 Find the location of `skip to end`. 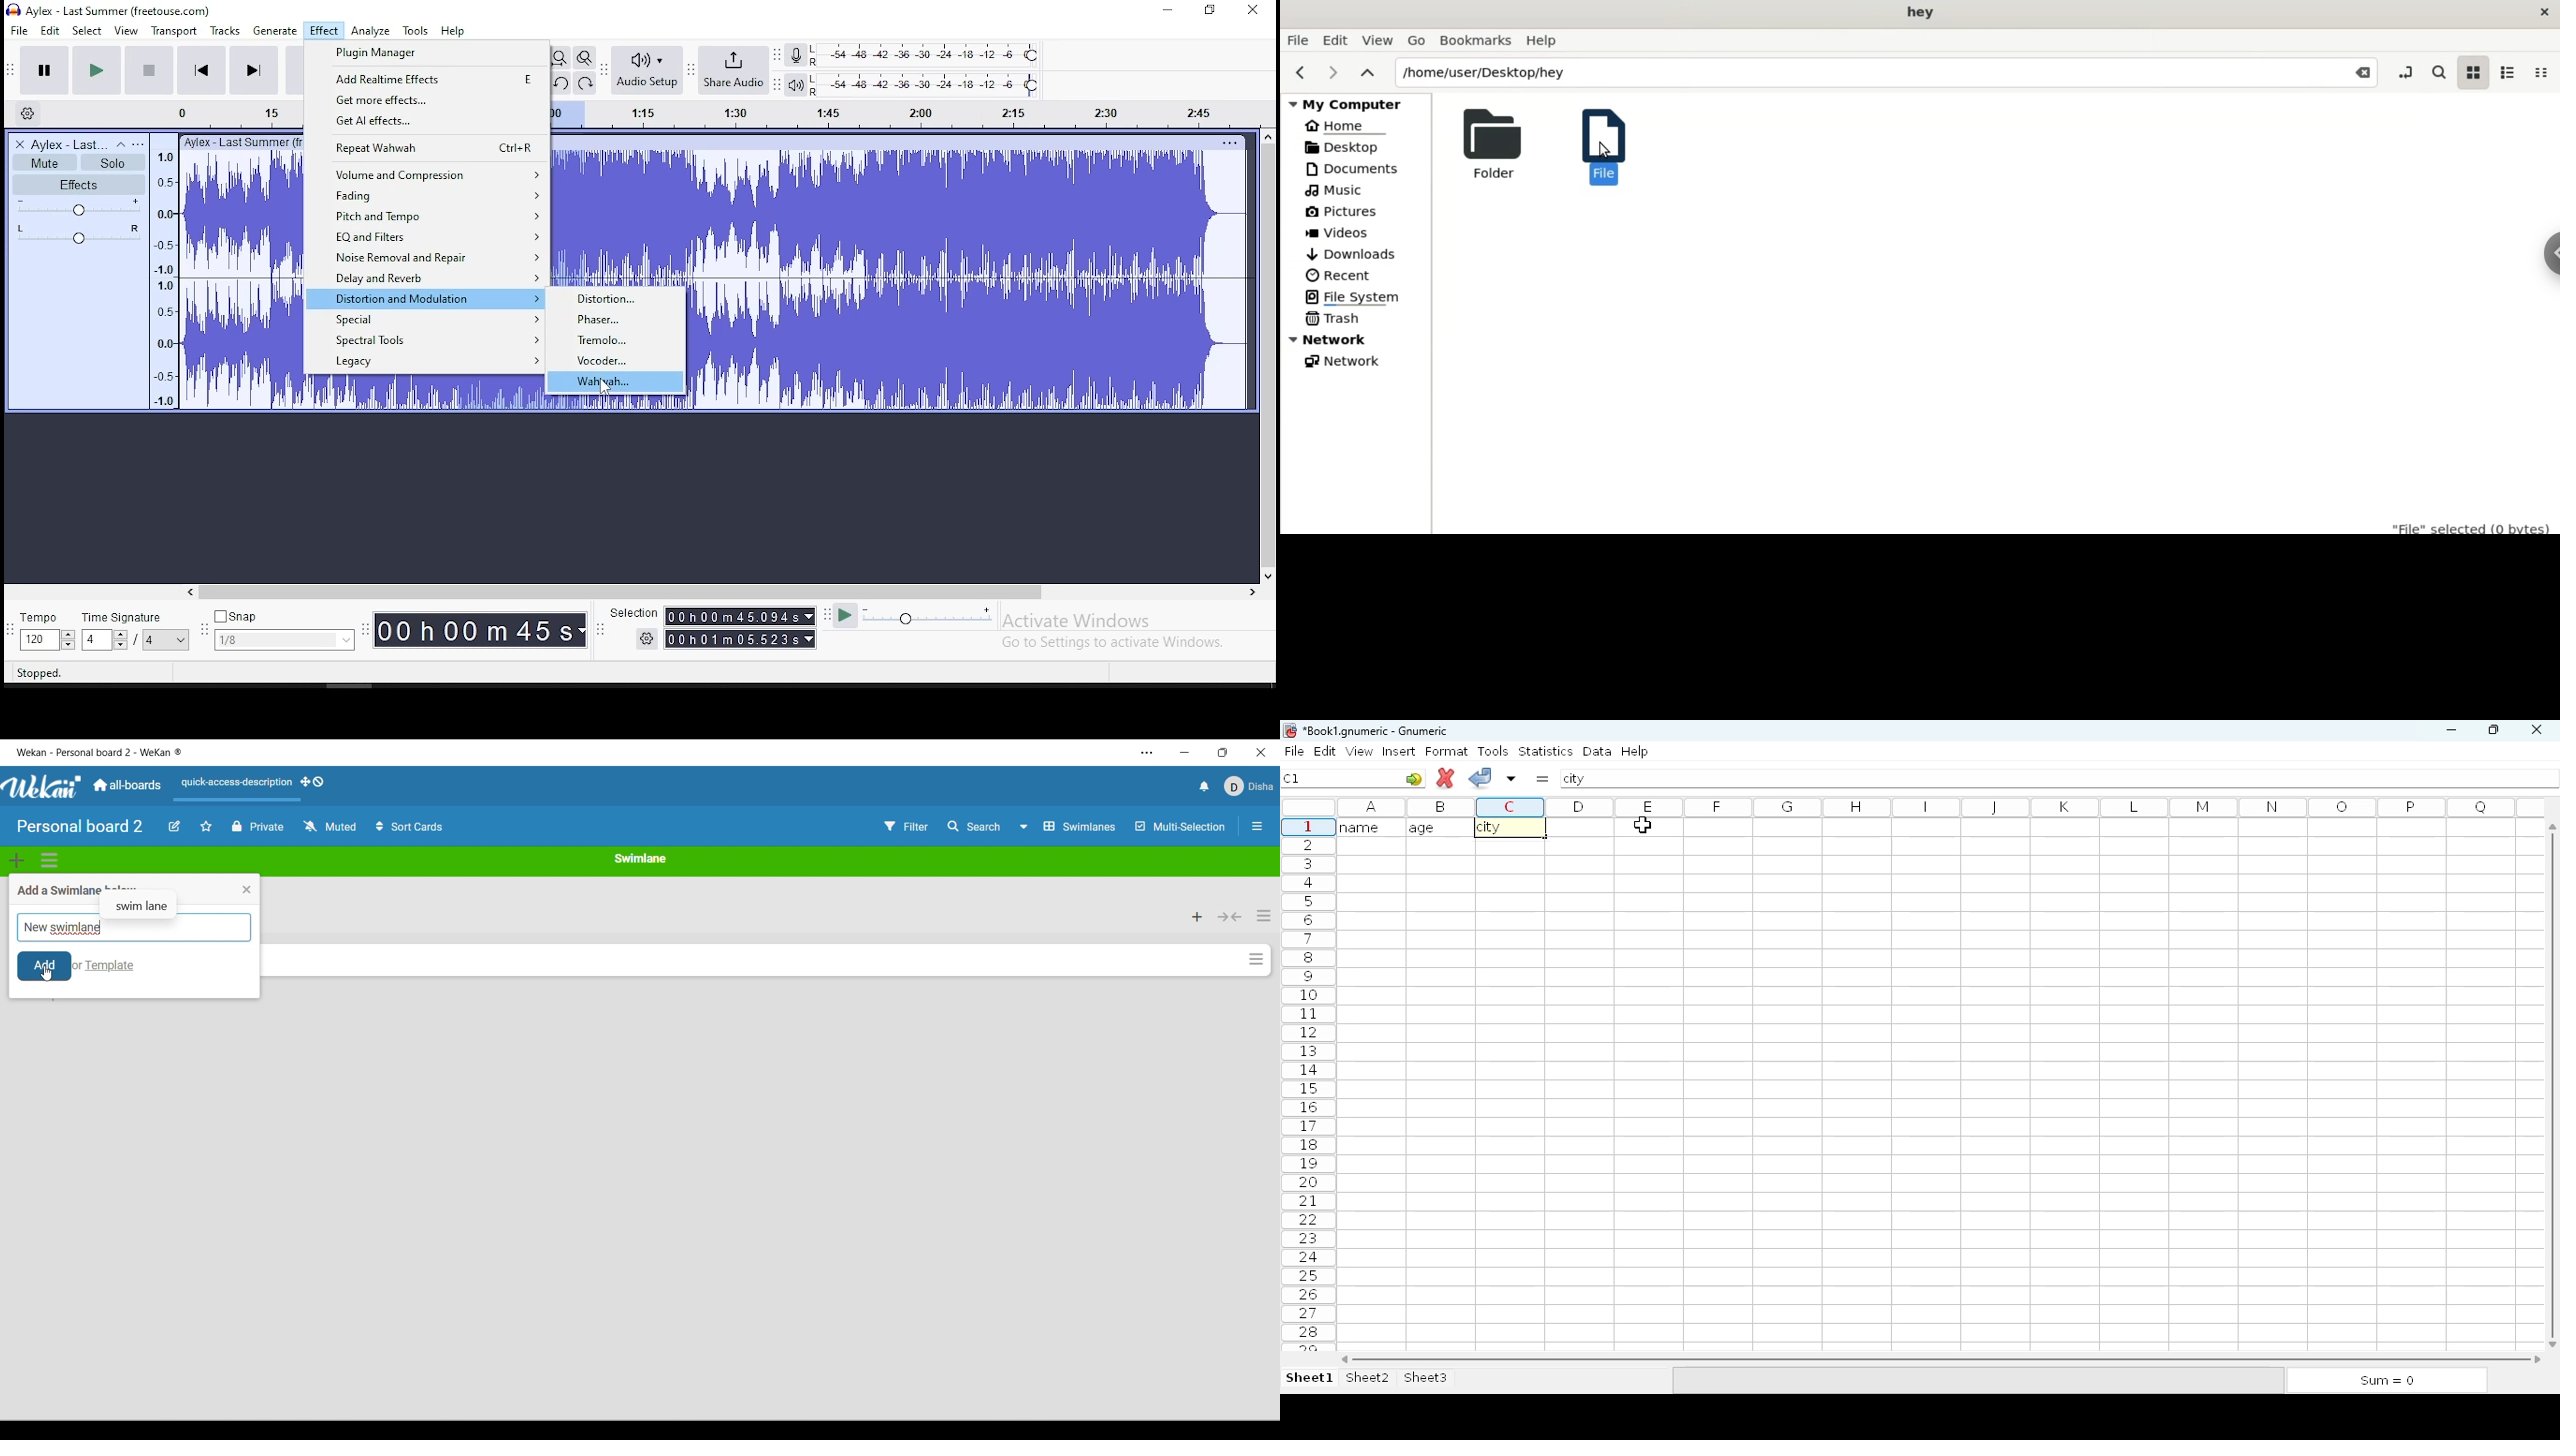

skip to end is located at coordinates (254, 71).